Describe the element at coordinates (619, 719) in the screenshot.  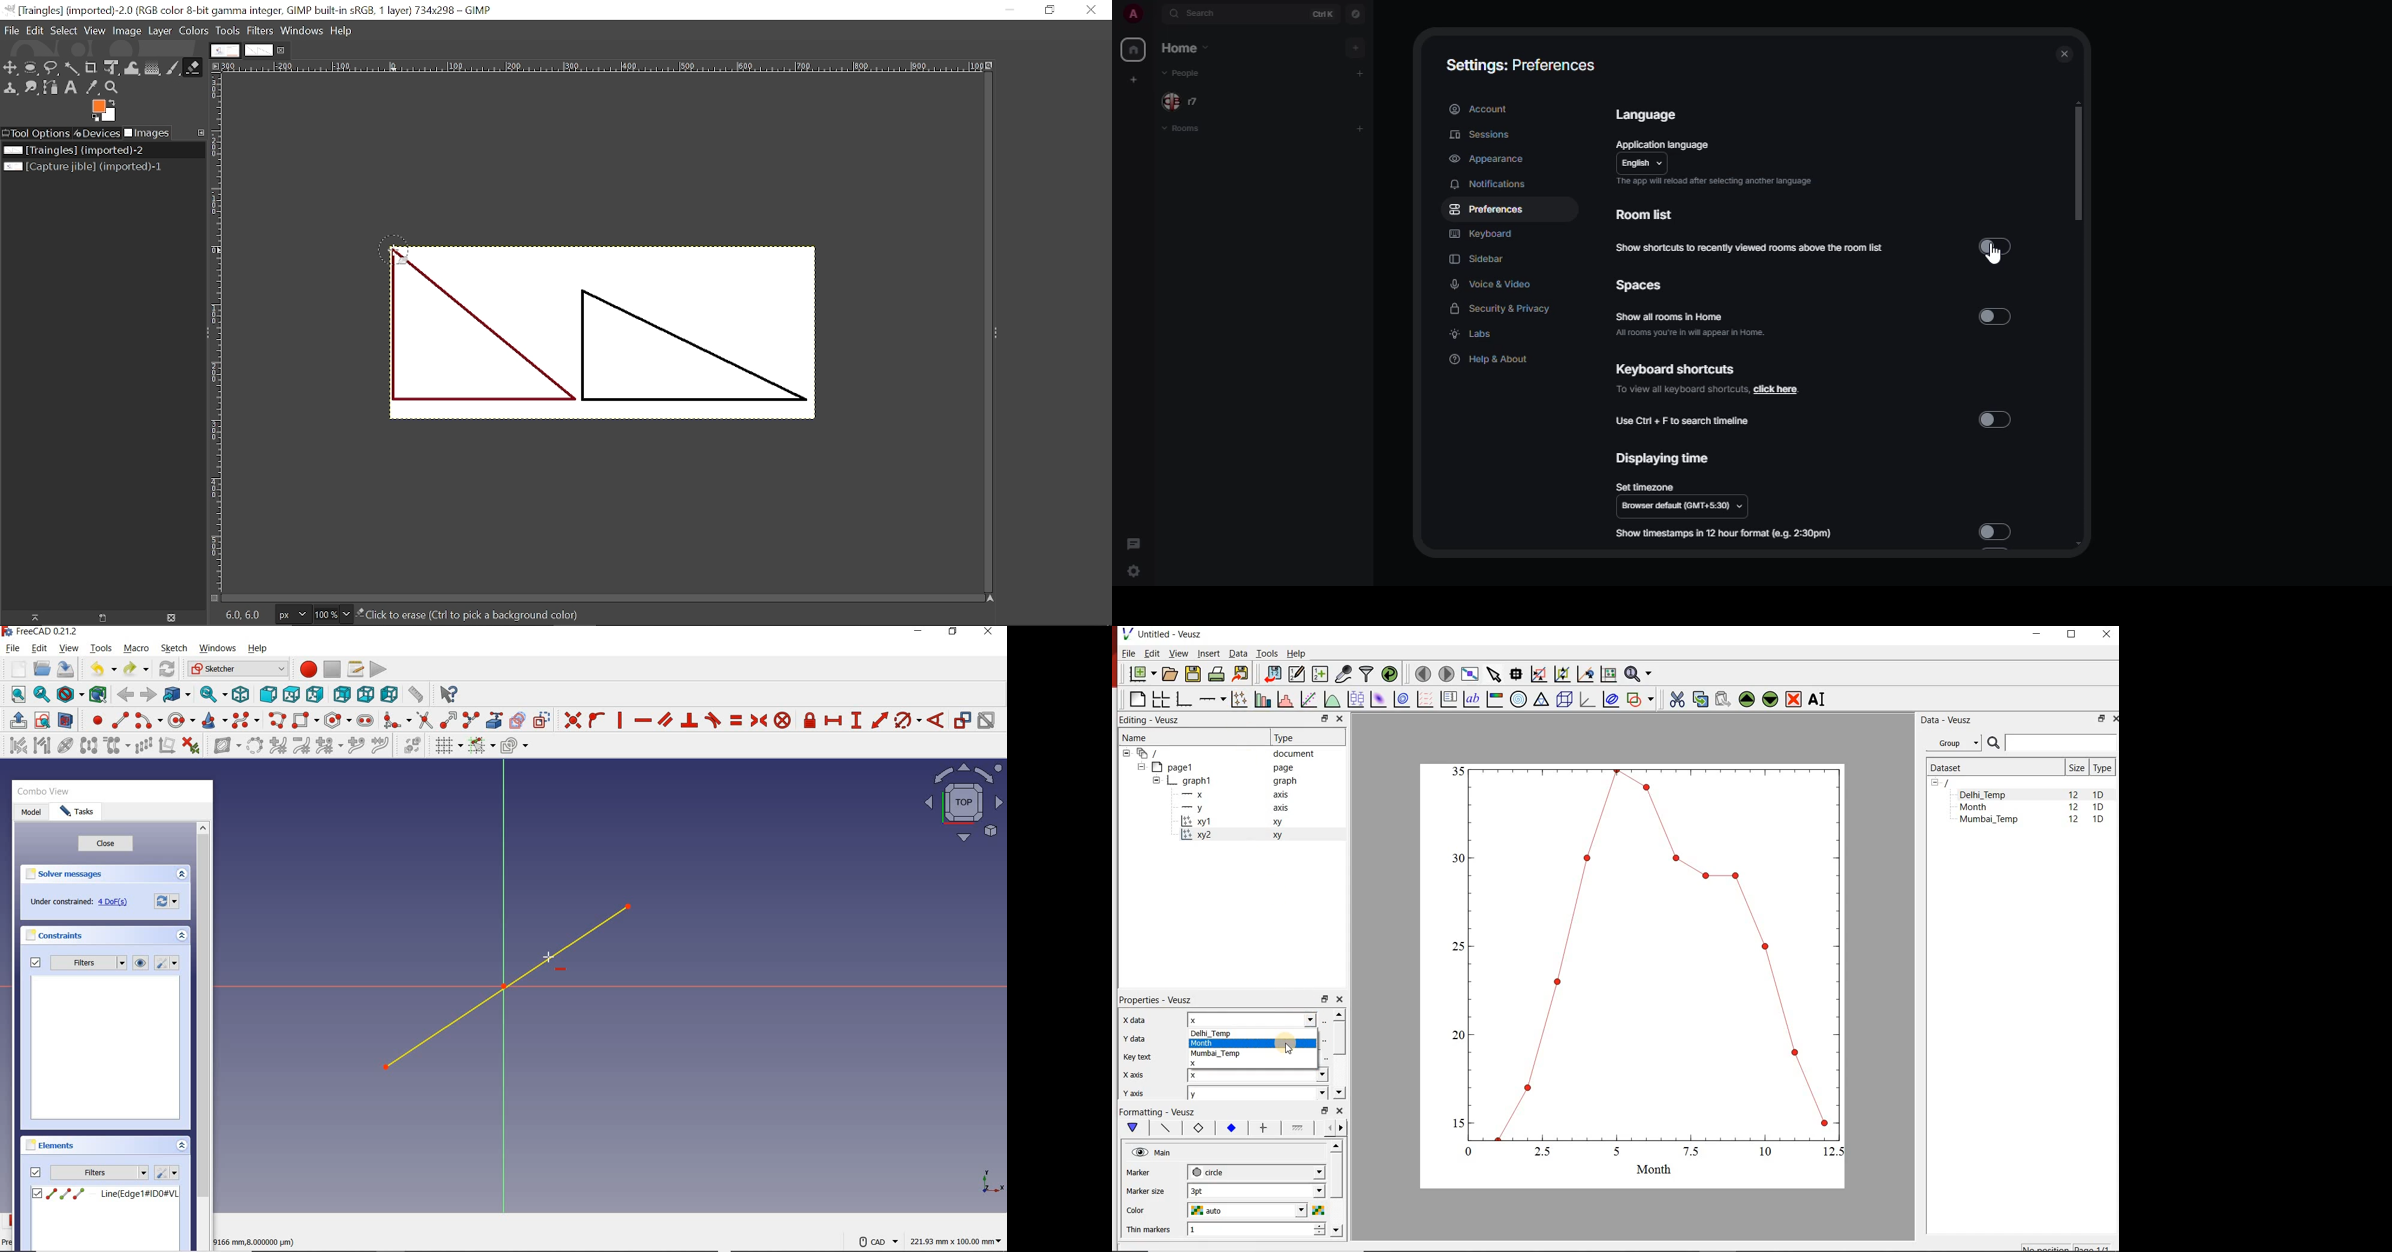
I see `CONSTRAIN VERTICALLY` at that location.